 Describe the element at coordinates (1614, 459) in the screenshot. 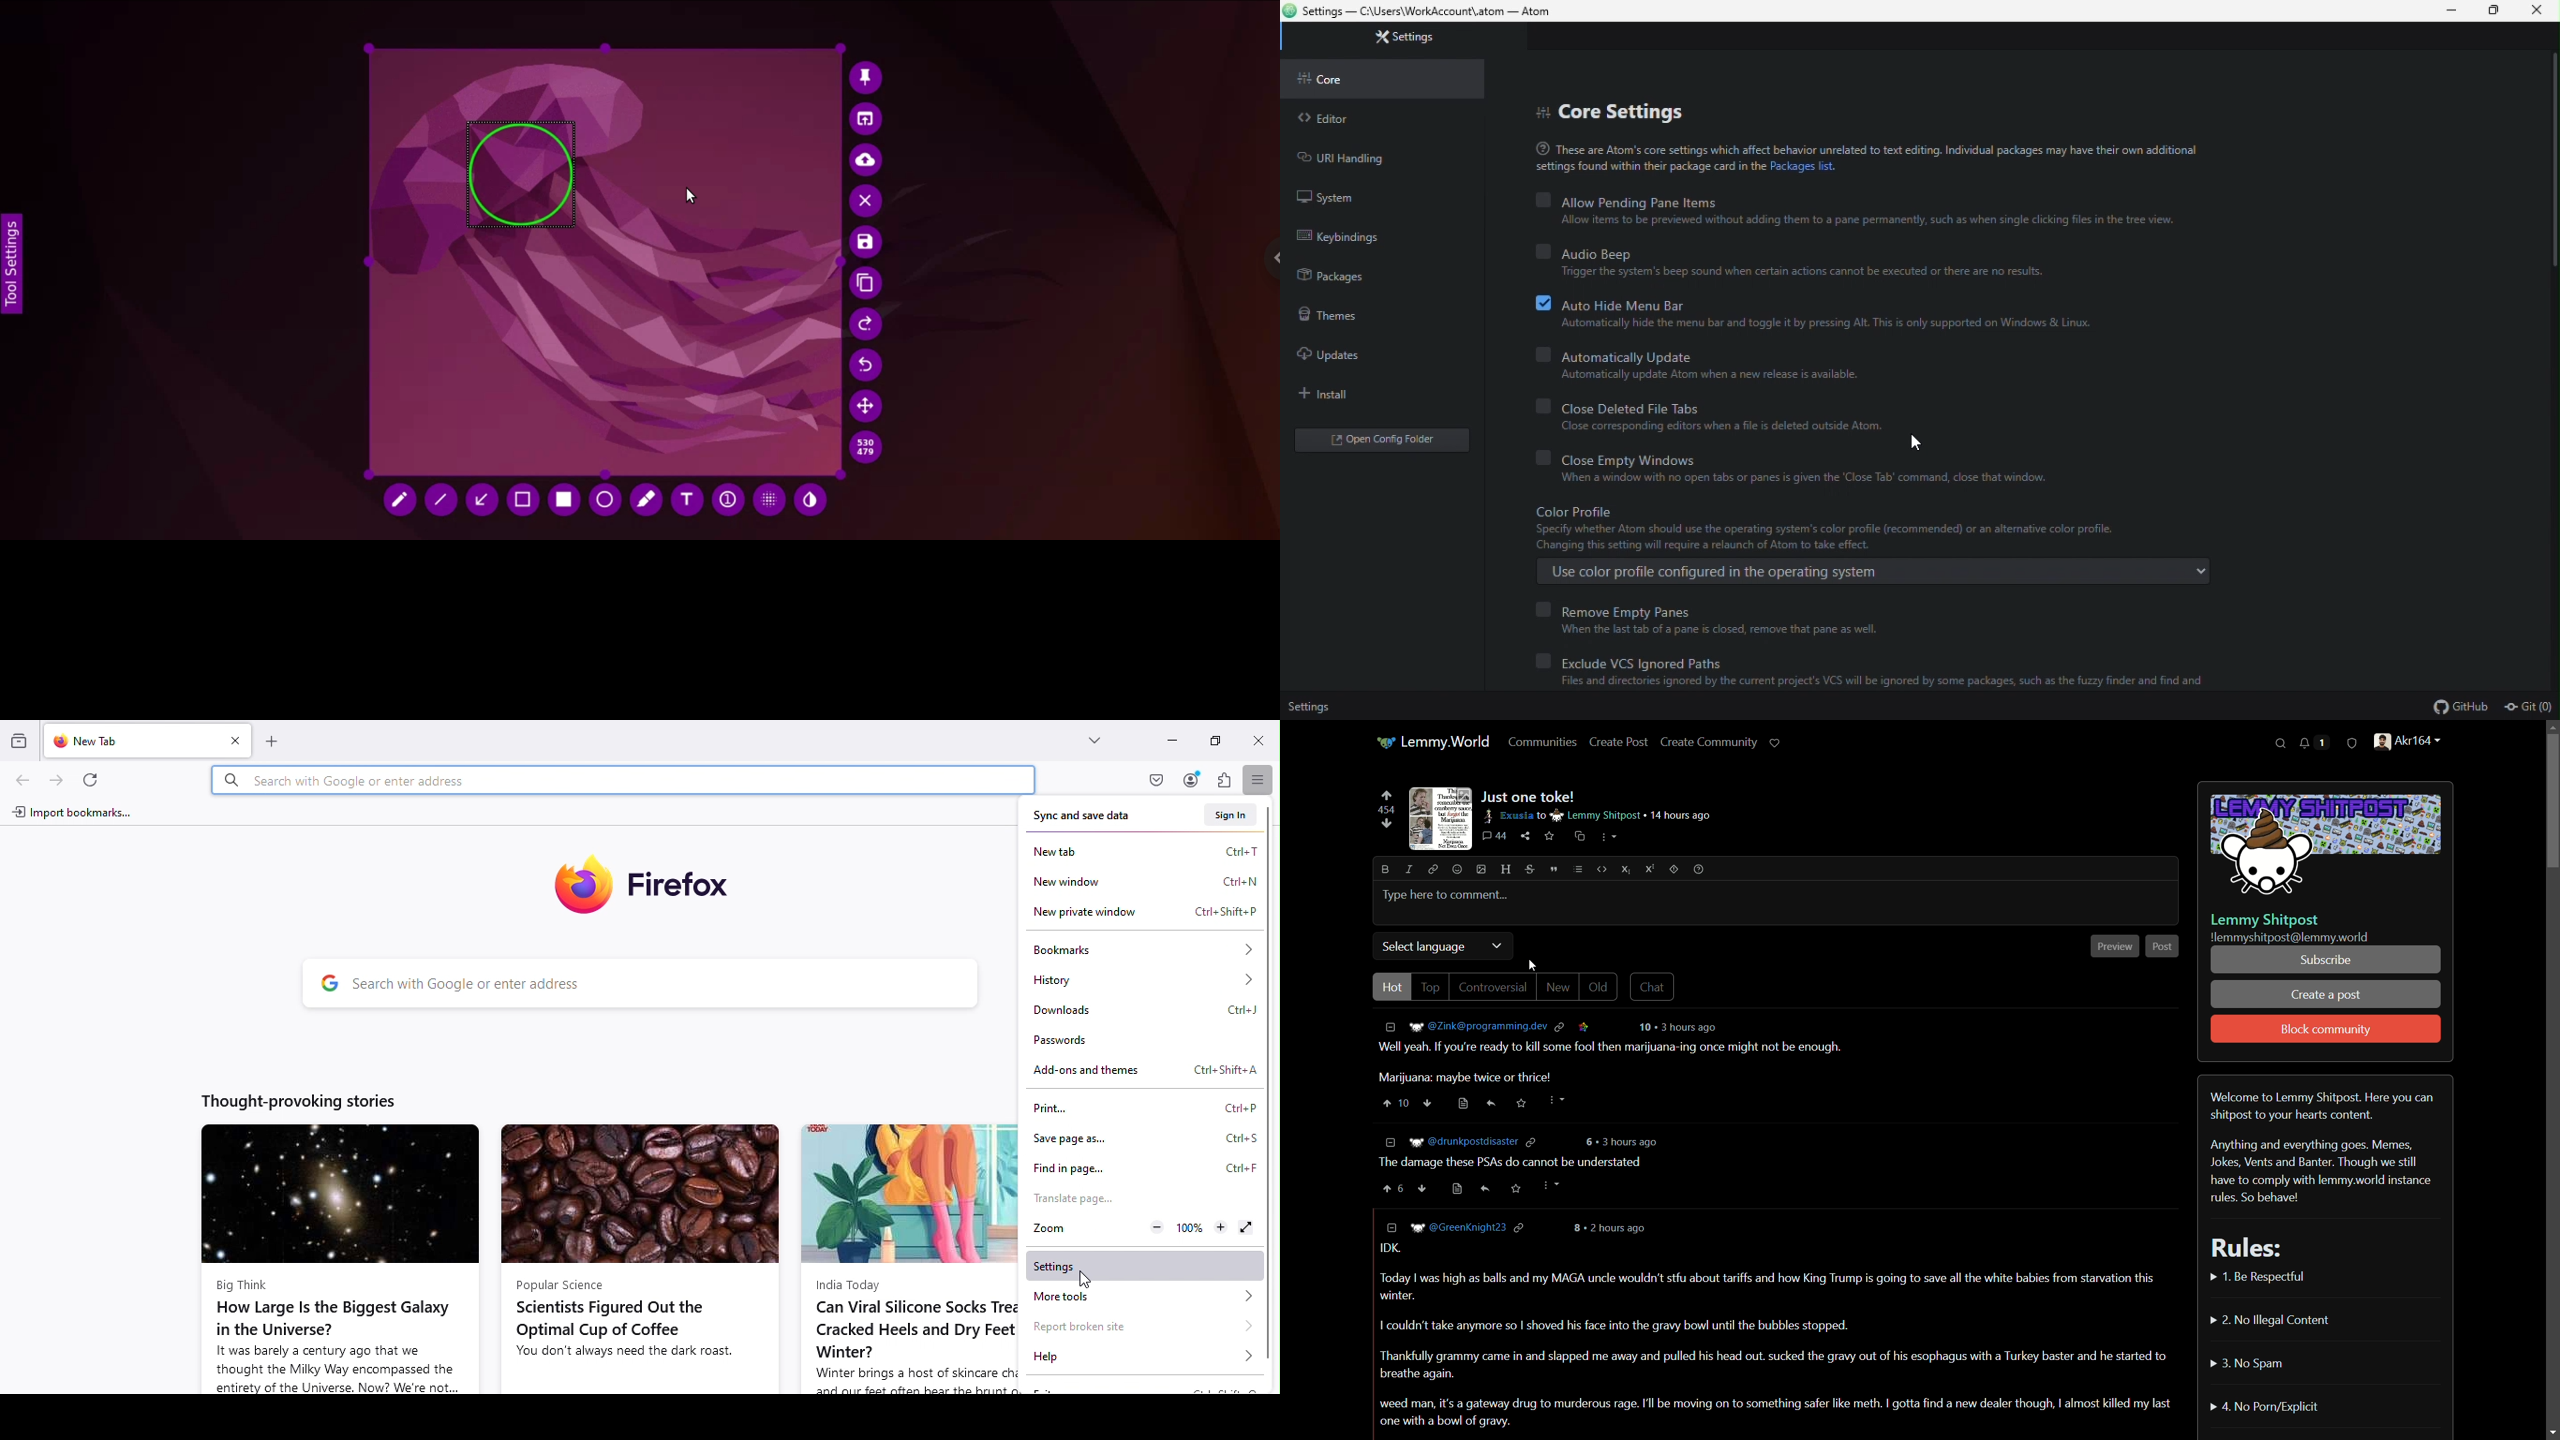

I see `Close Empty Windows` at that location.